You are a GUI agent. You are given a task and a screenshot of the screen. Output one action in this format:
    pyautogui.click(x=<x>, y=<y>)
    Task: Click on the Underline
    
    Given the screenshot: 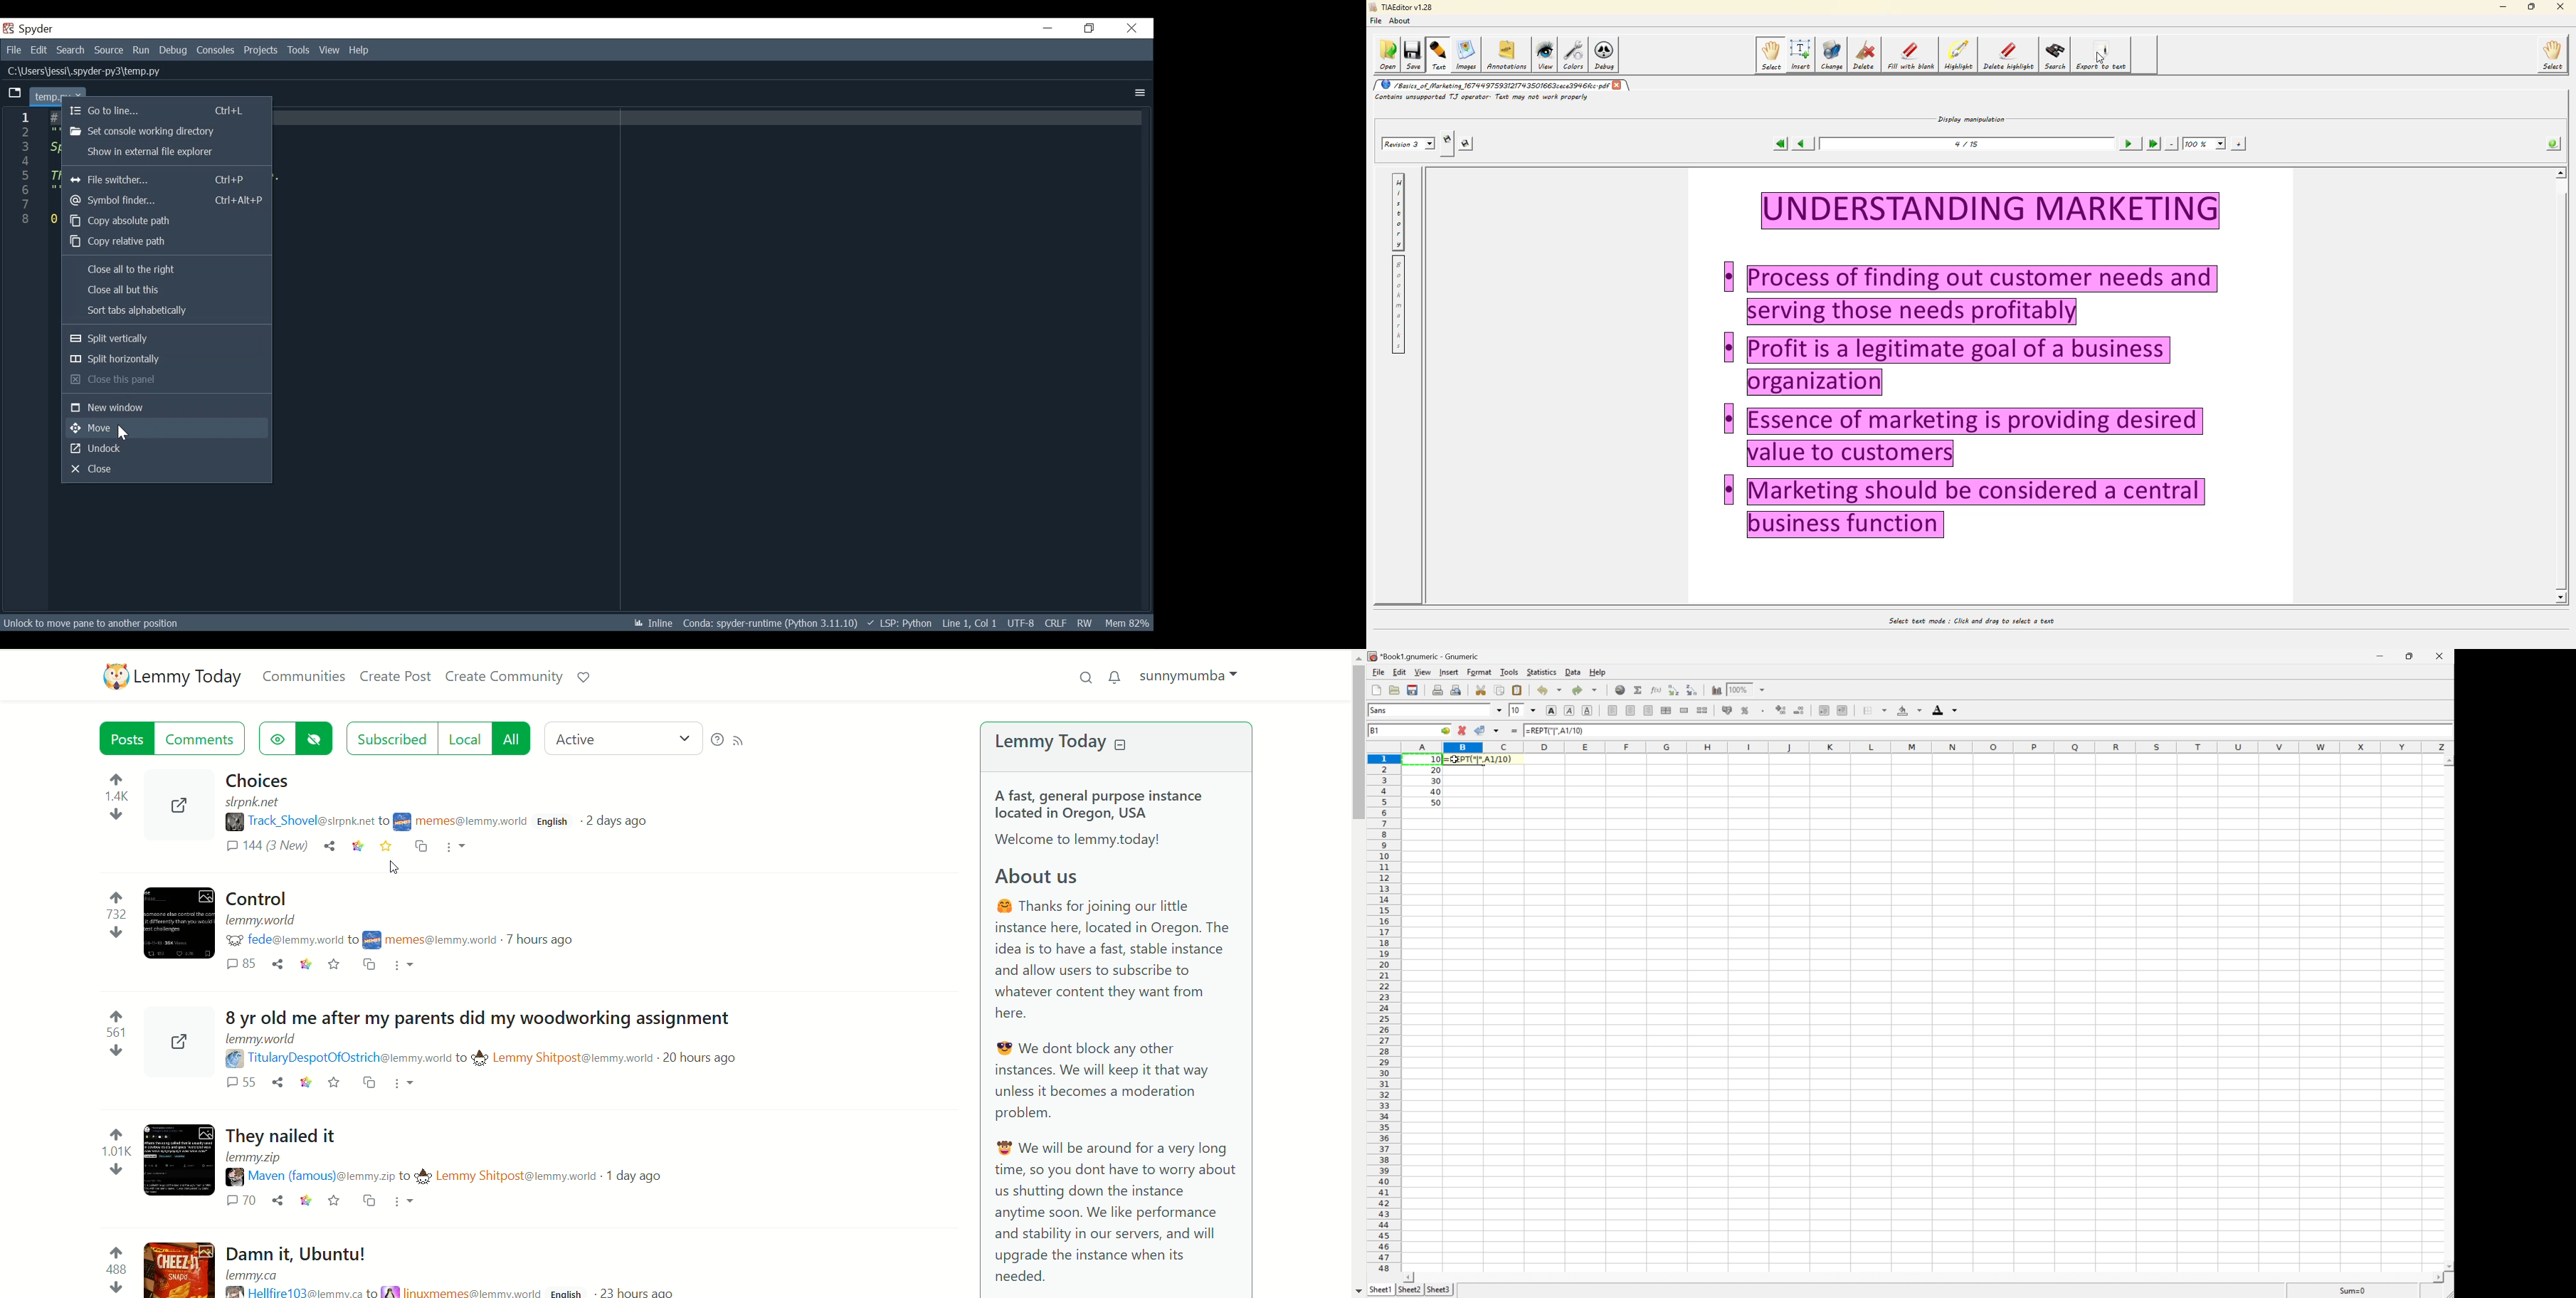 What is the action you would take?
    pyautogui.click(x=1587, y=710)
    